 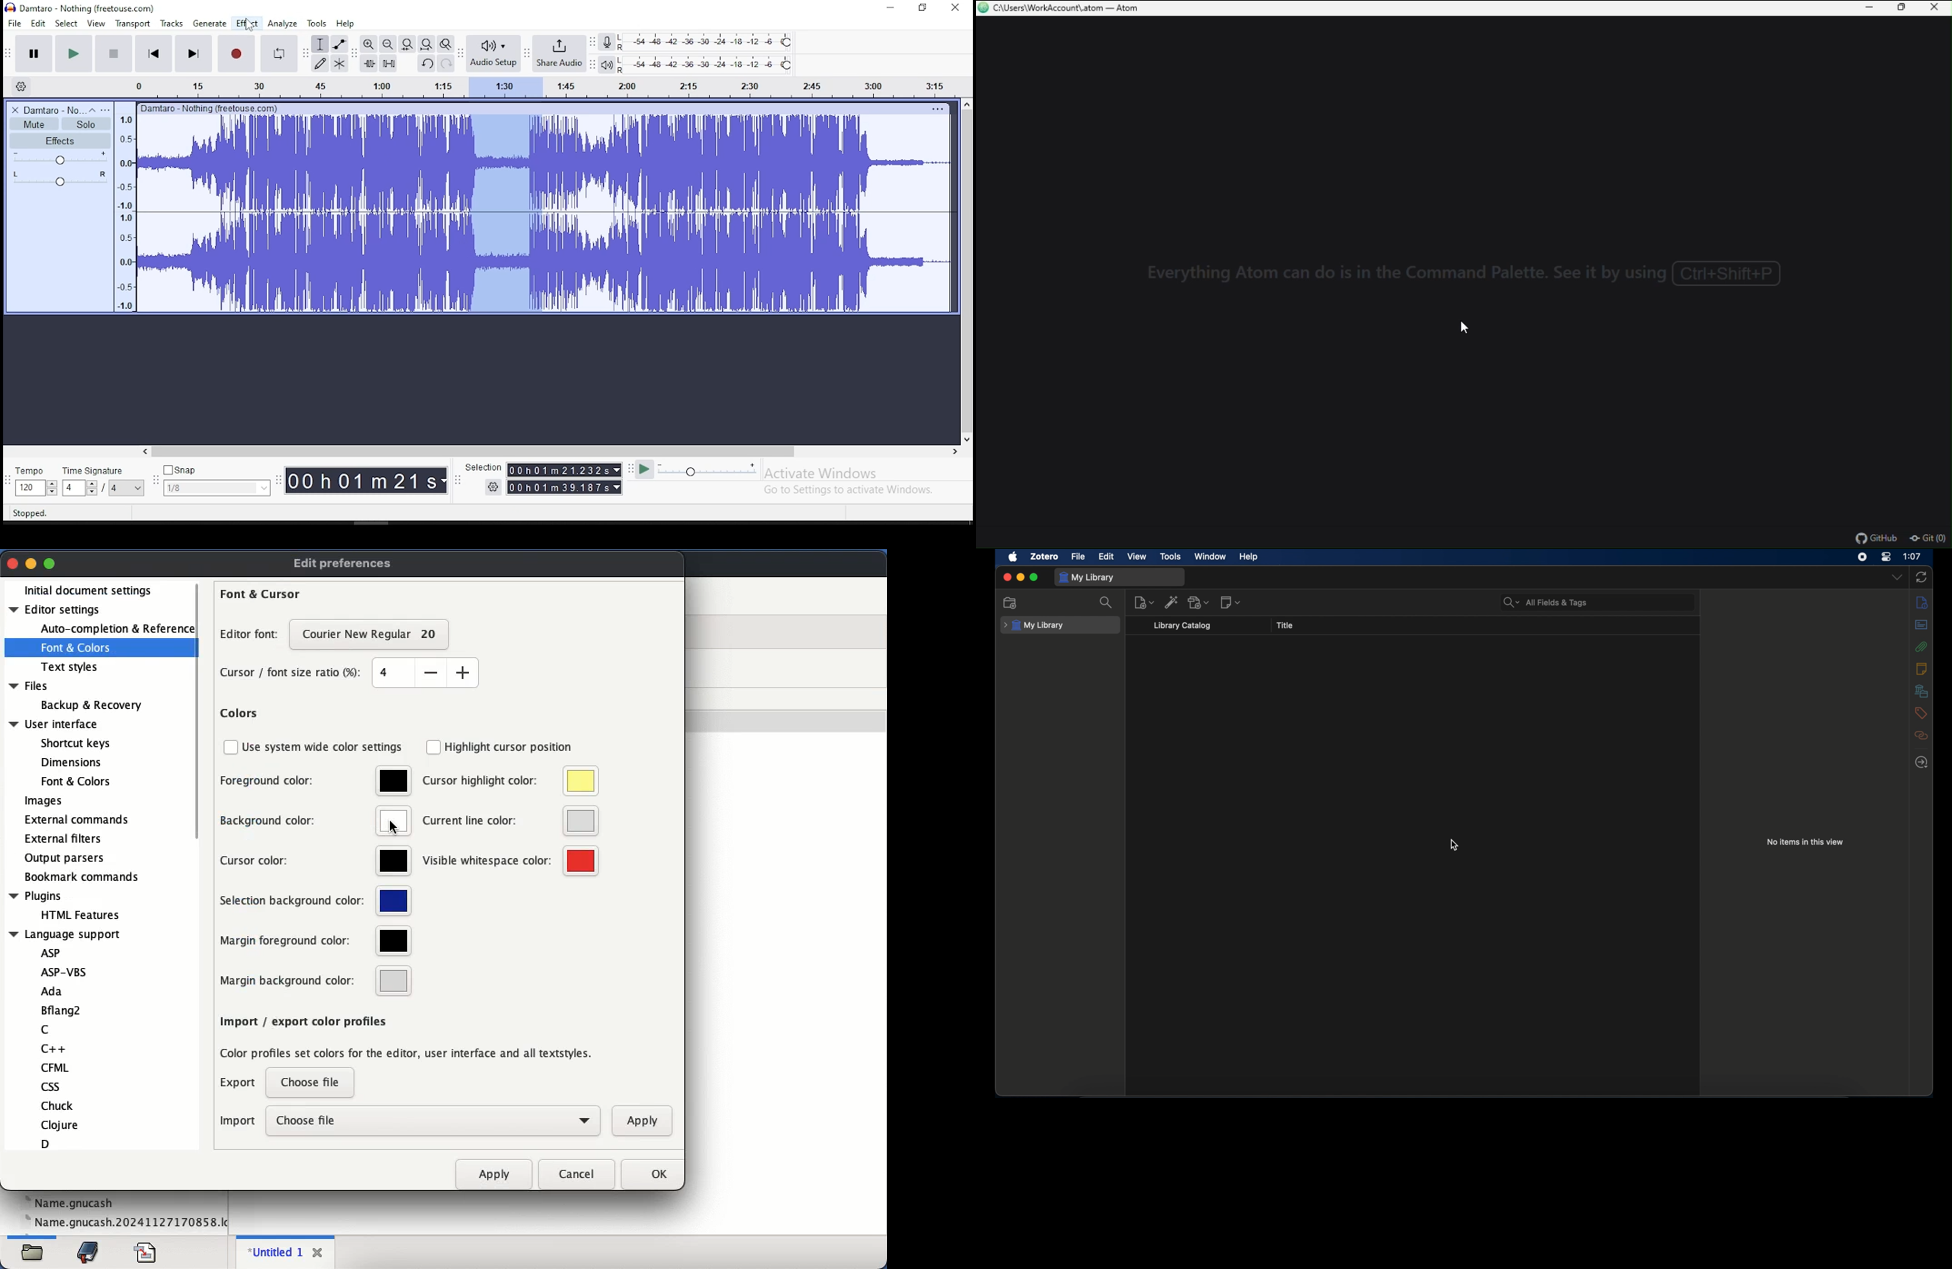 What do you see at coordinates (82, 8) in the screenshot?
I see `) Damtaro - Nothing (freetouse.com)` at bounding box center [82, 8].